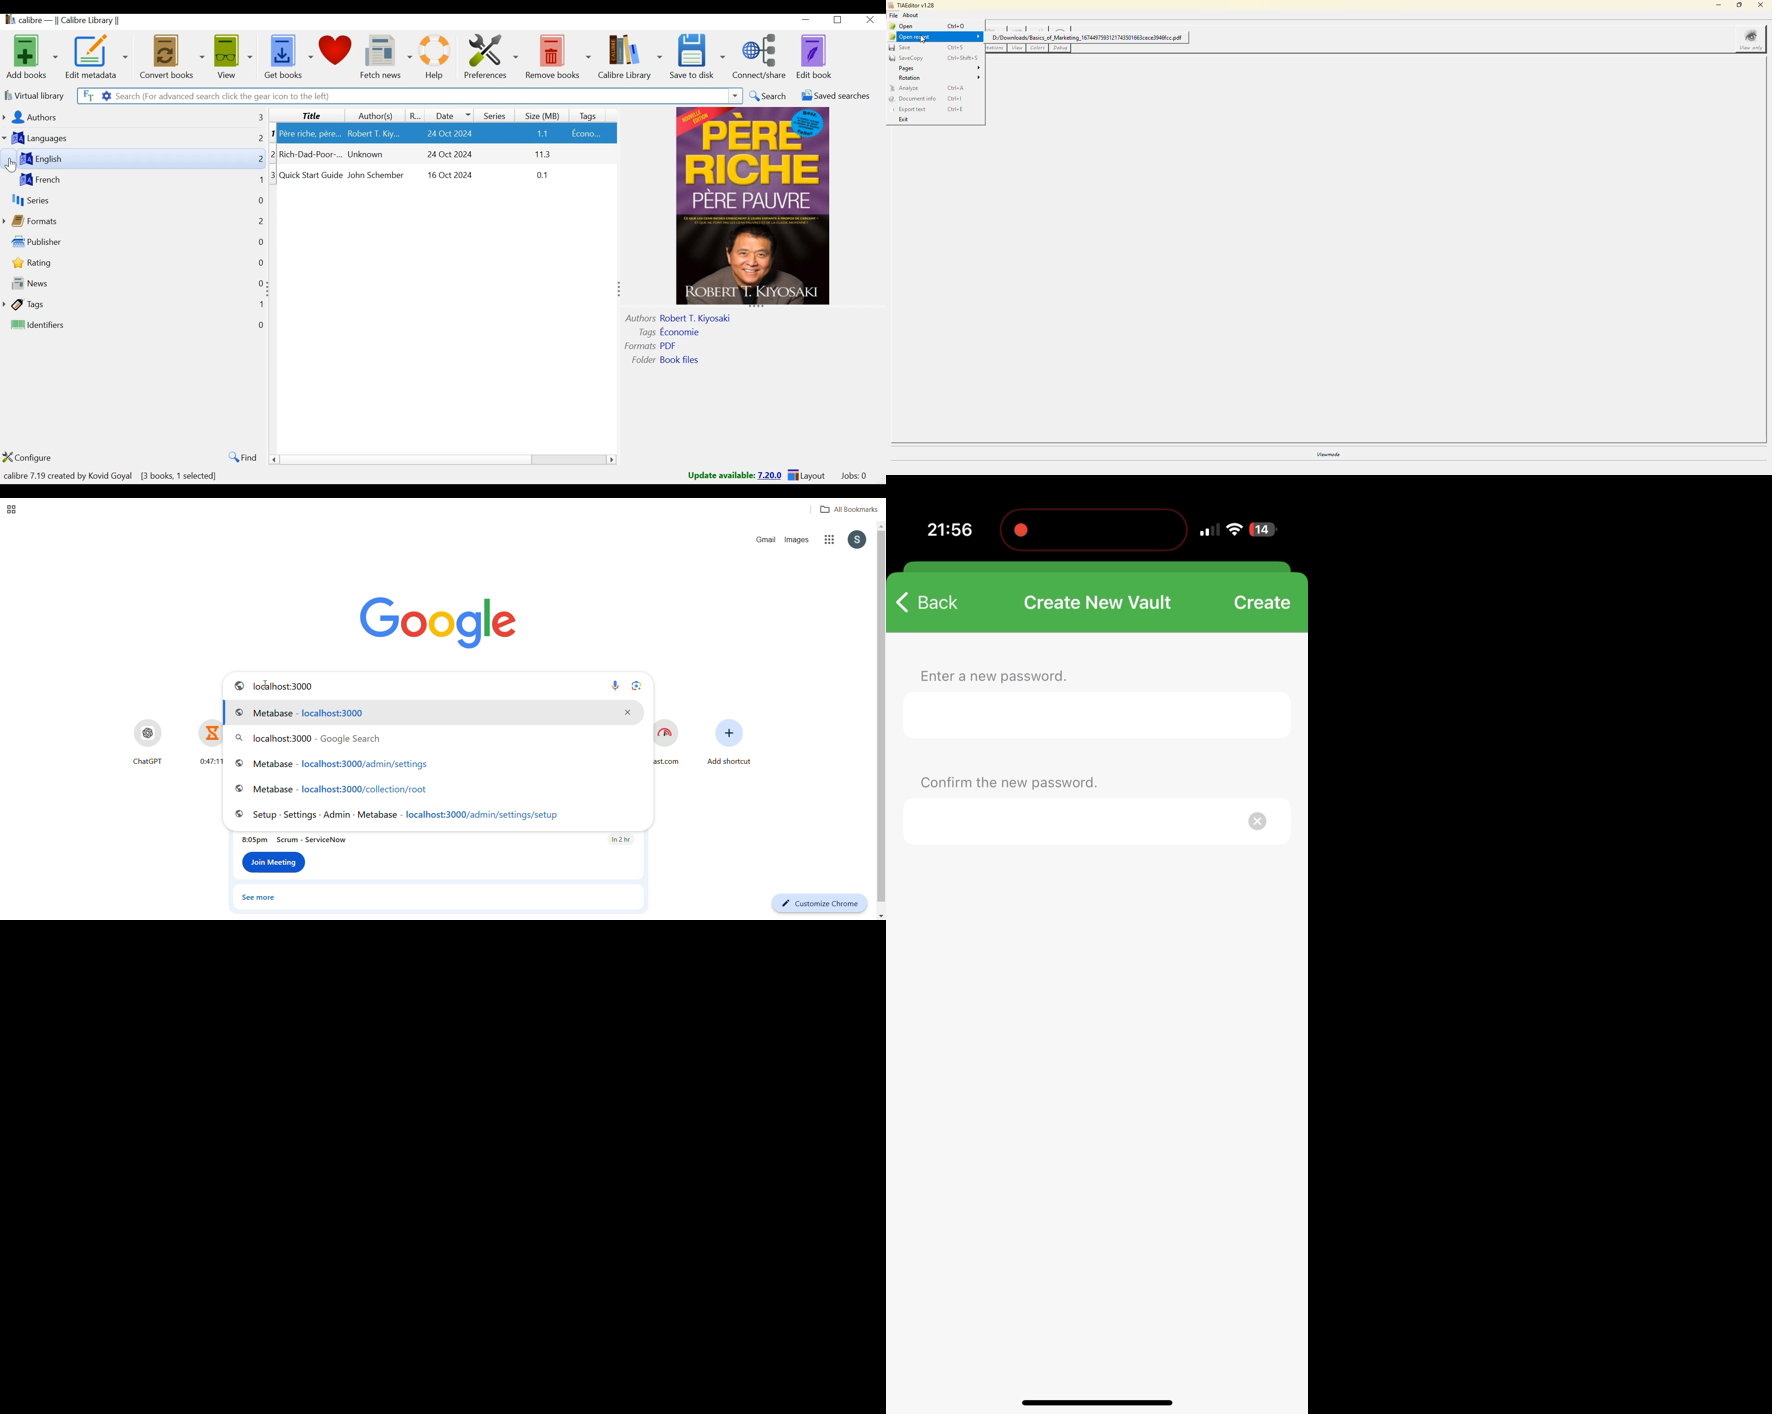 The height and width of the screenshot is (1428, 1792). I want to click on Calibre logo, so click(8, 21).